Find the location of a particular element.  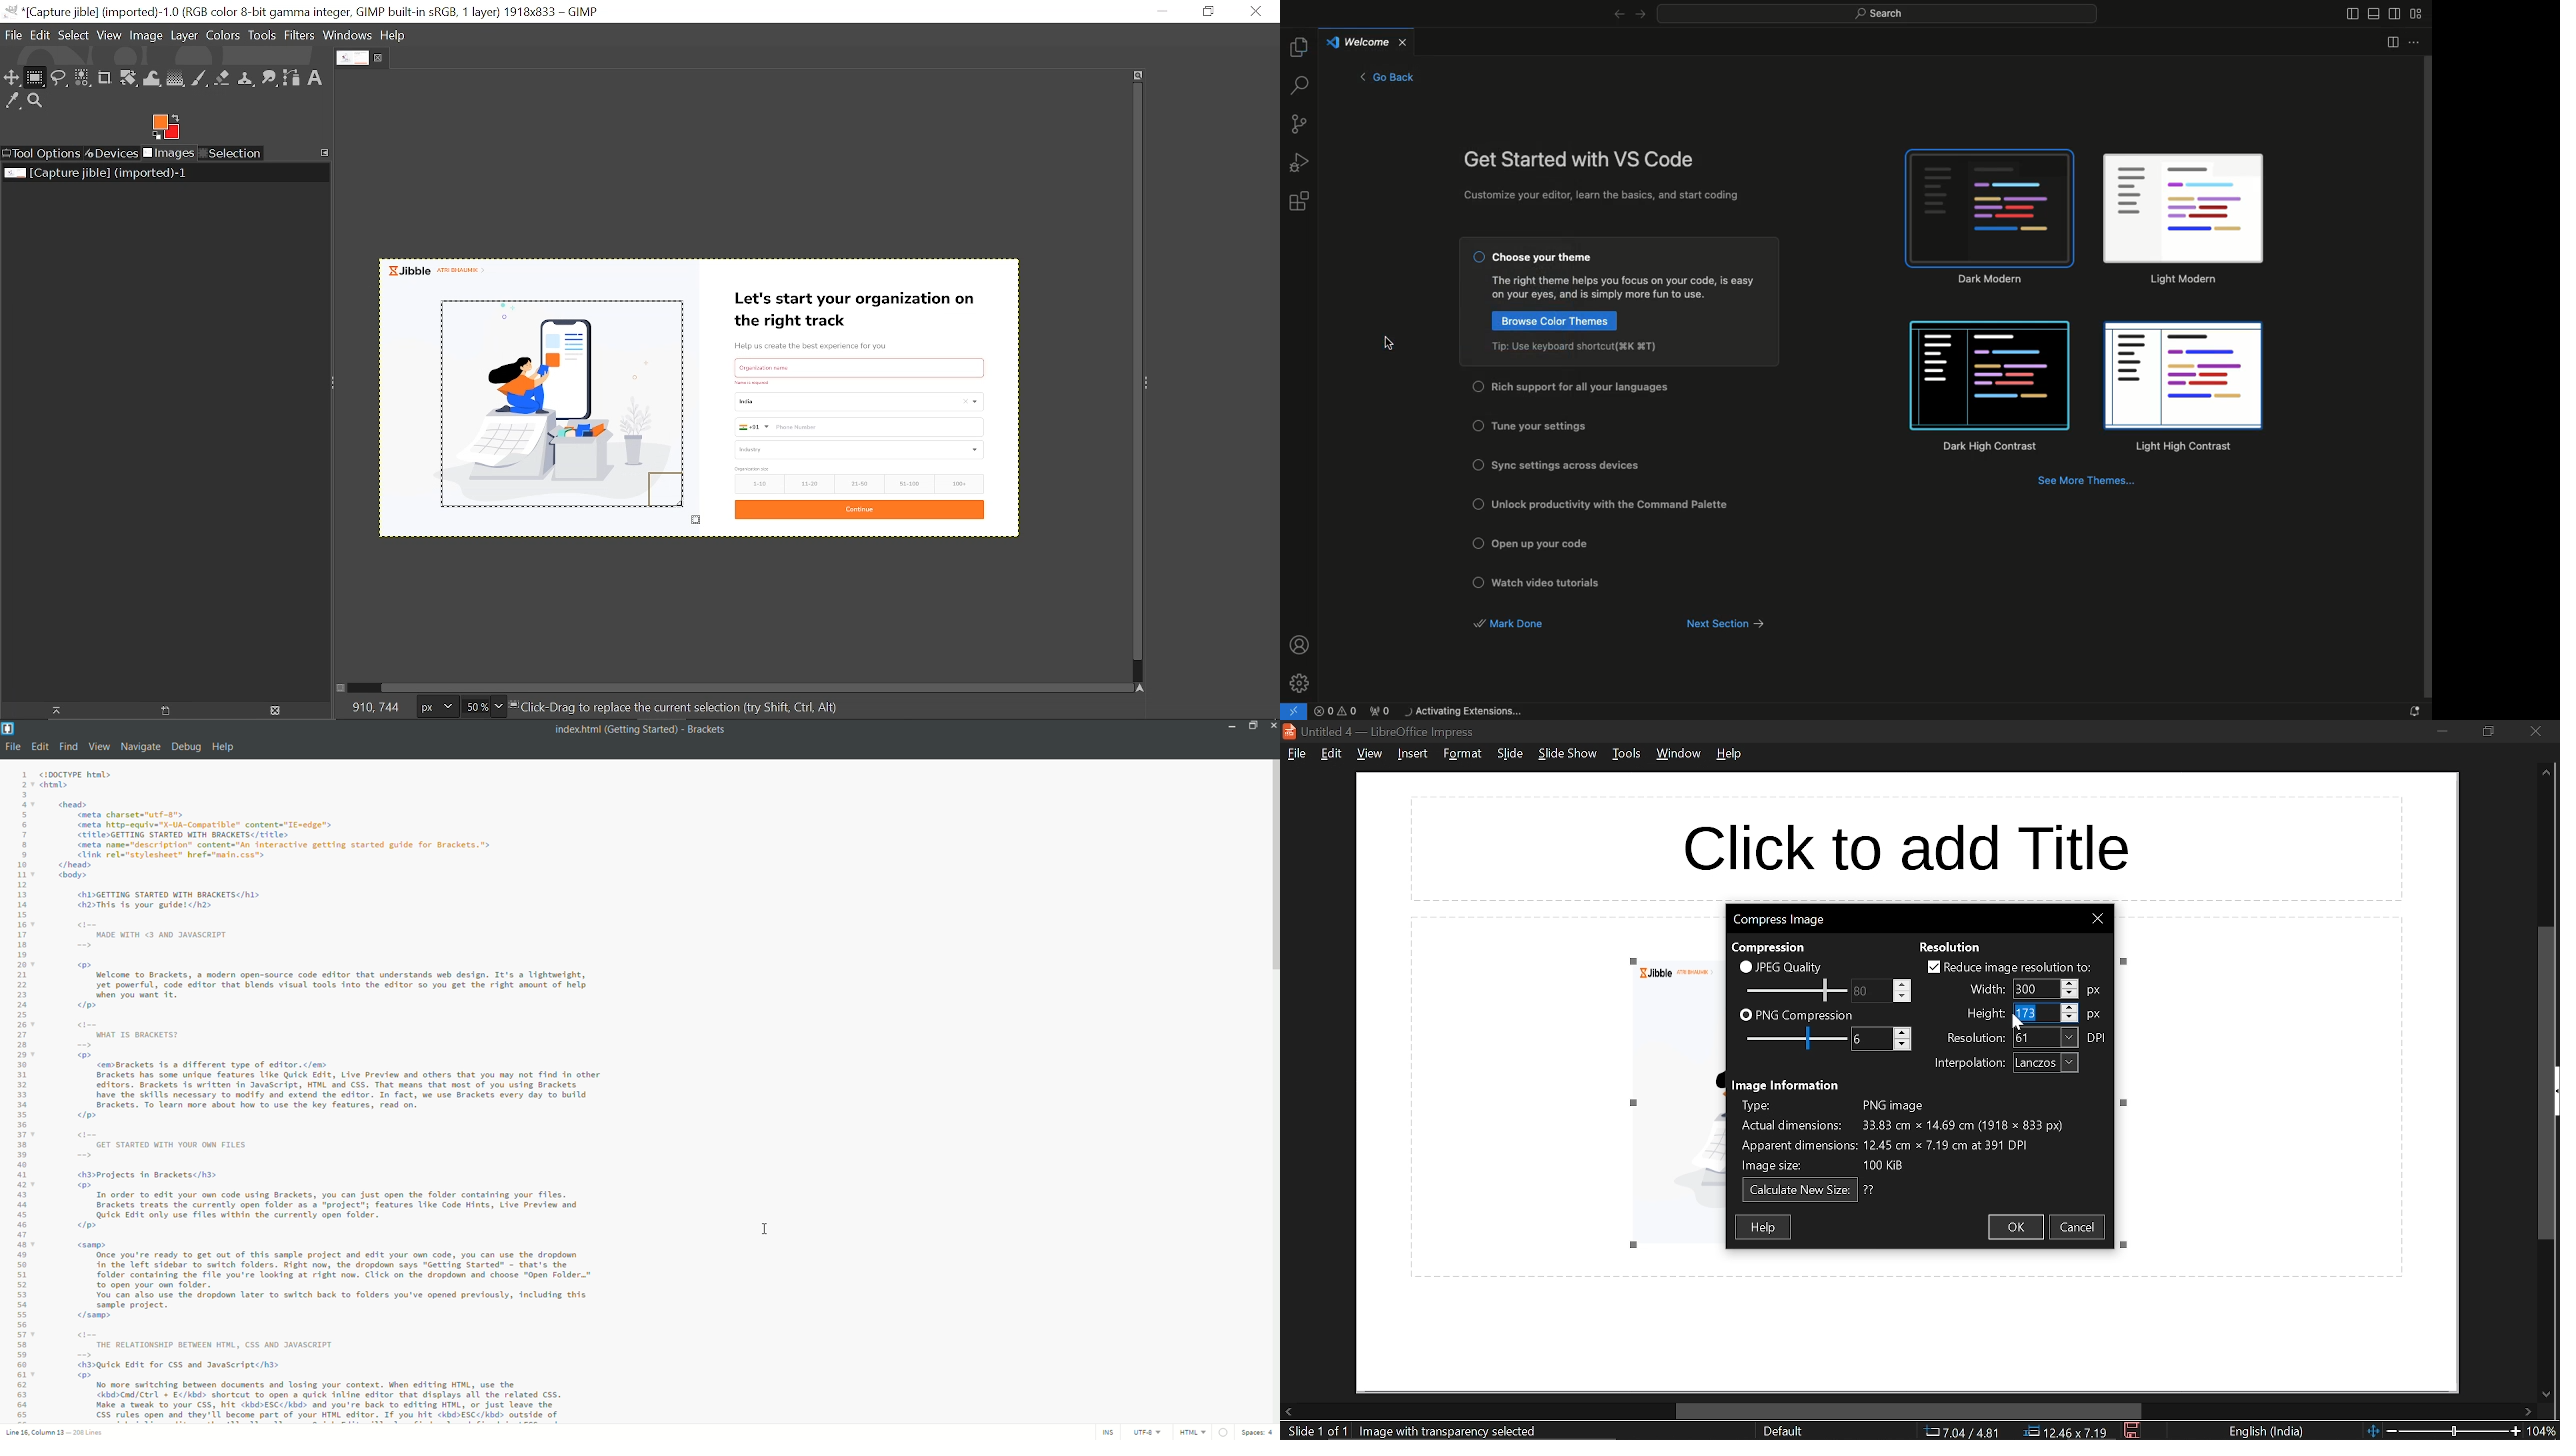

view is located at coordinates (1368, 755).